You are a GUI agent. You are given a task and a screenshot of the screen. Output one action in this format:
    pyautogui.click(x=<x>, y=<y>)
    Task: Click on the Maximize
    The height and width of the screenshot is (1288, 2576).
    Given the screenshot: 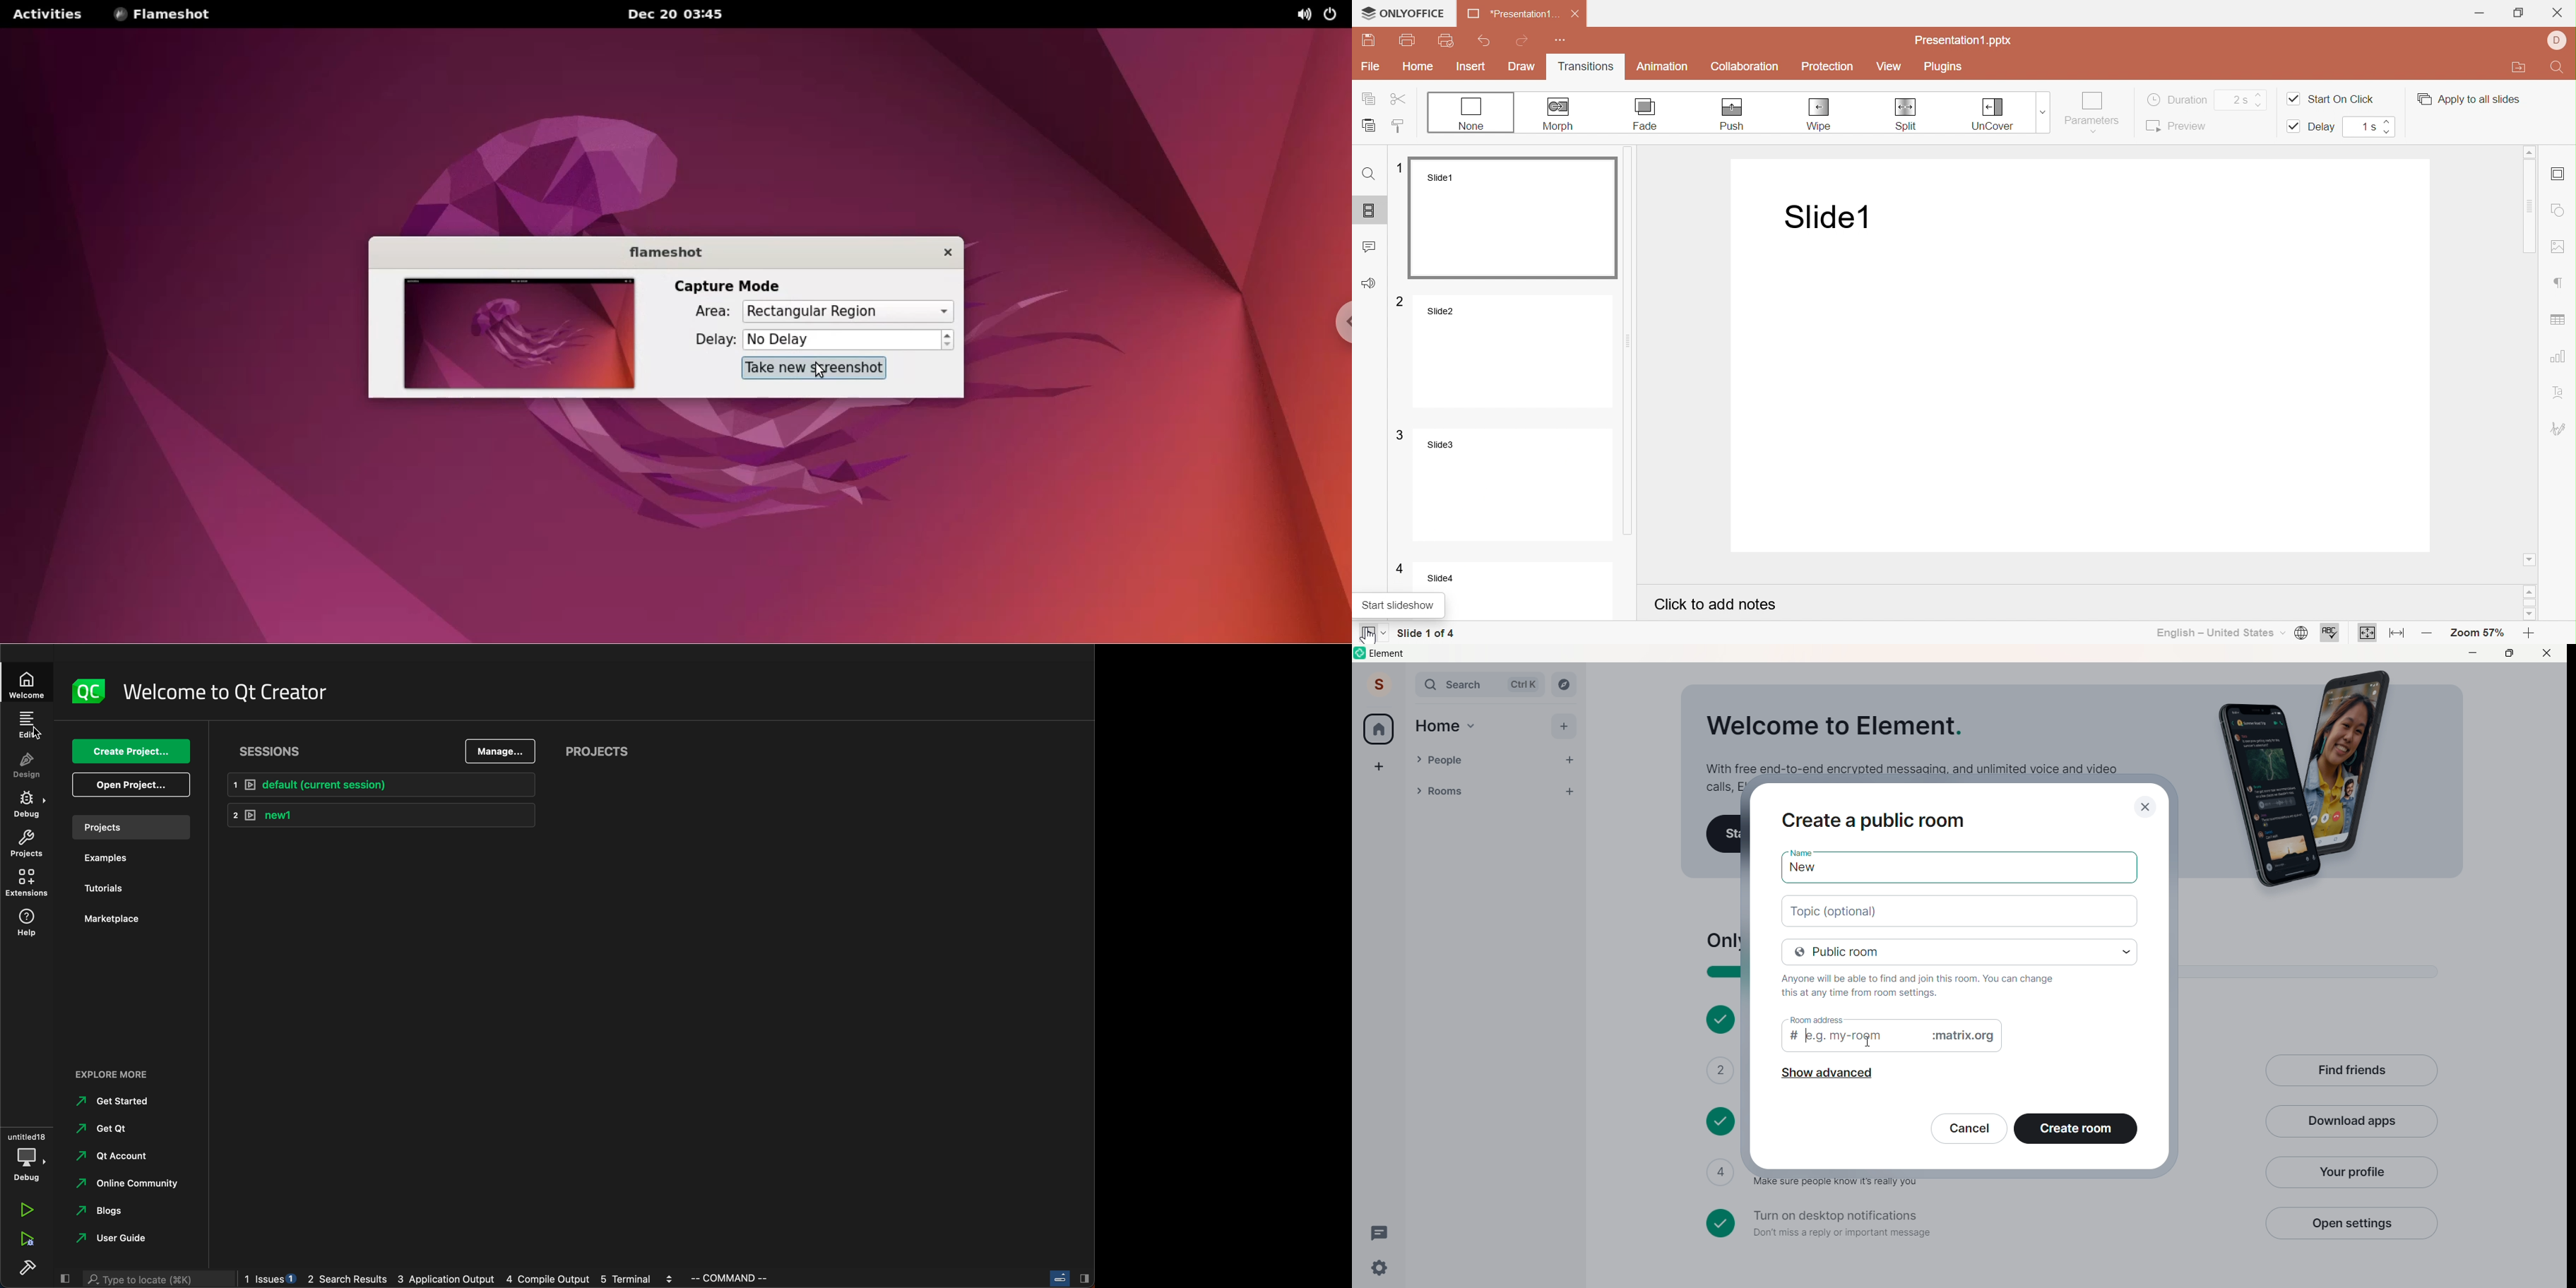 What is the action you would take?
    pyautogui.click(x=2509, y=652)
    